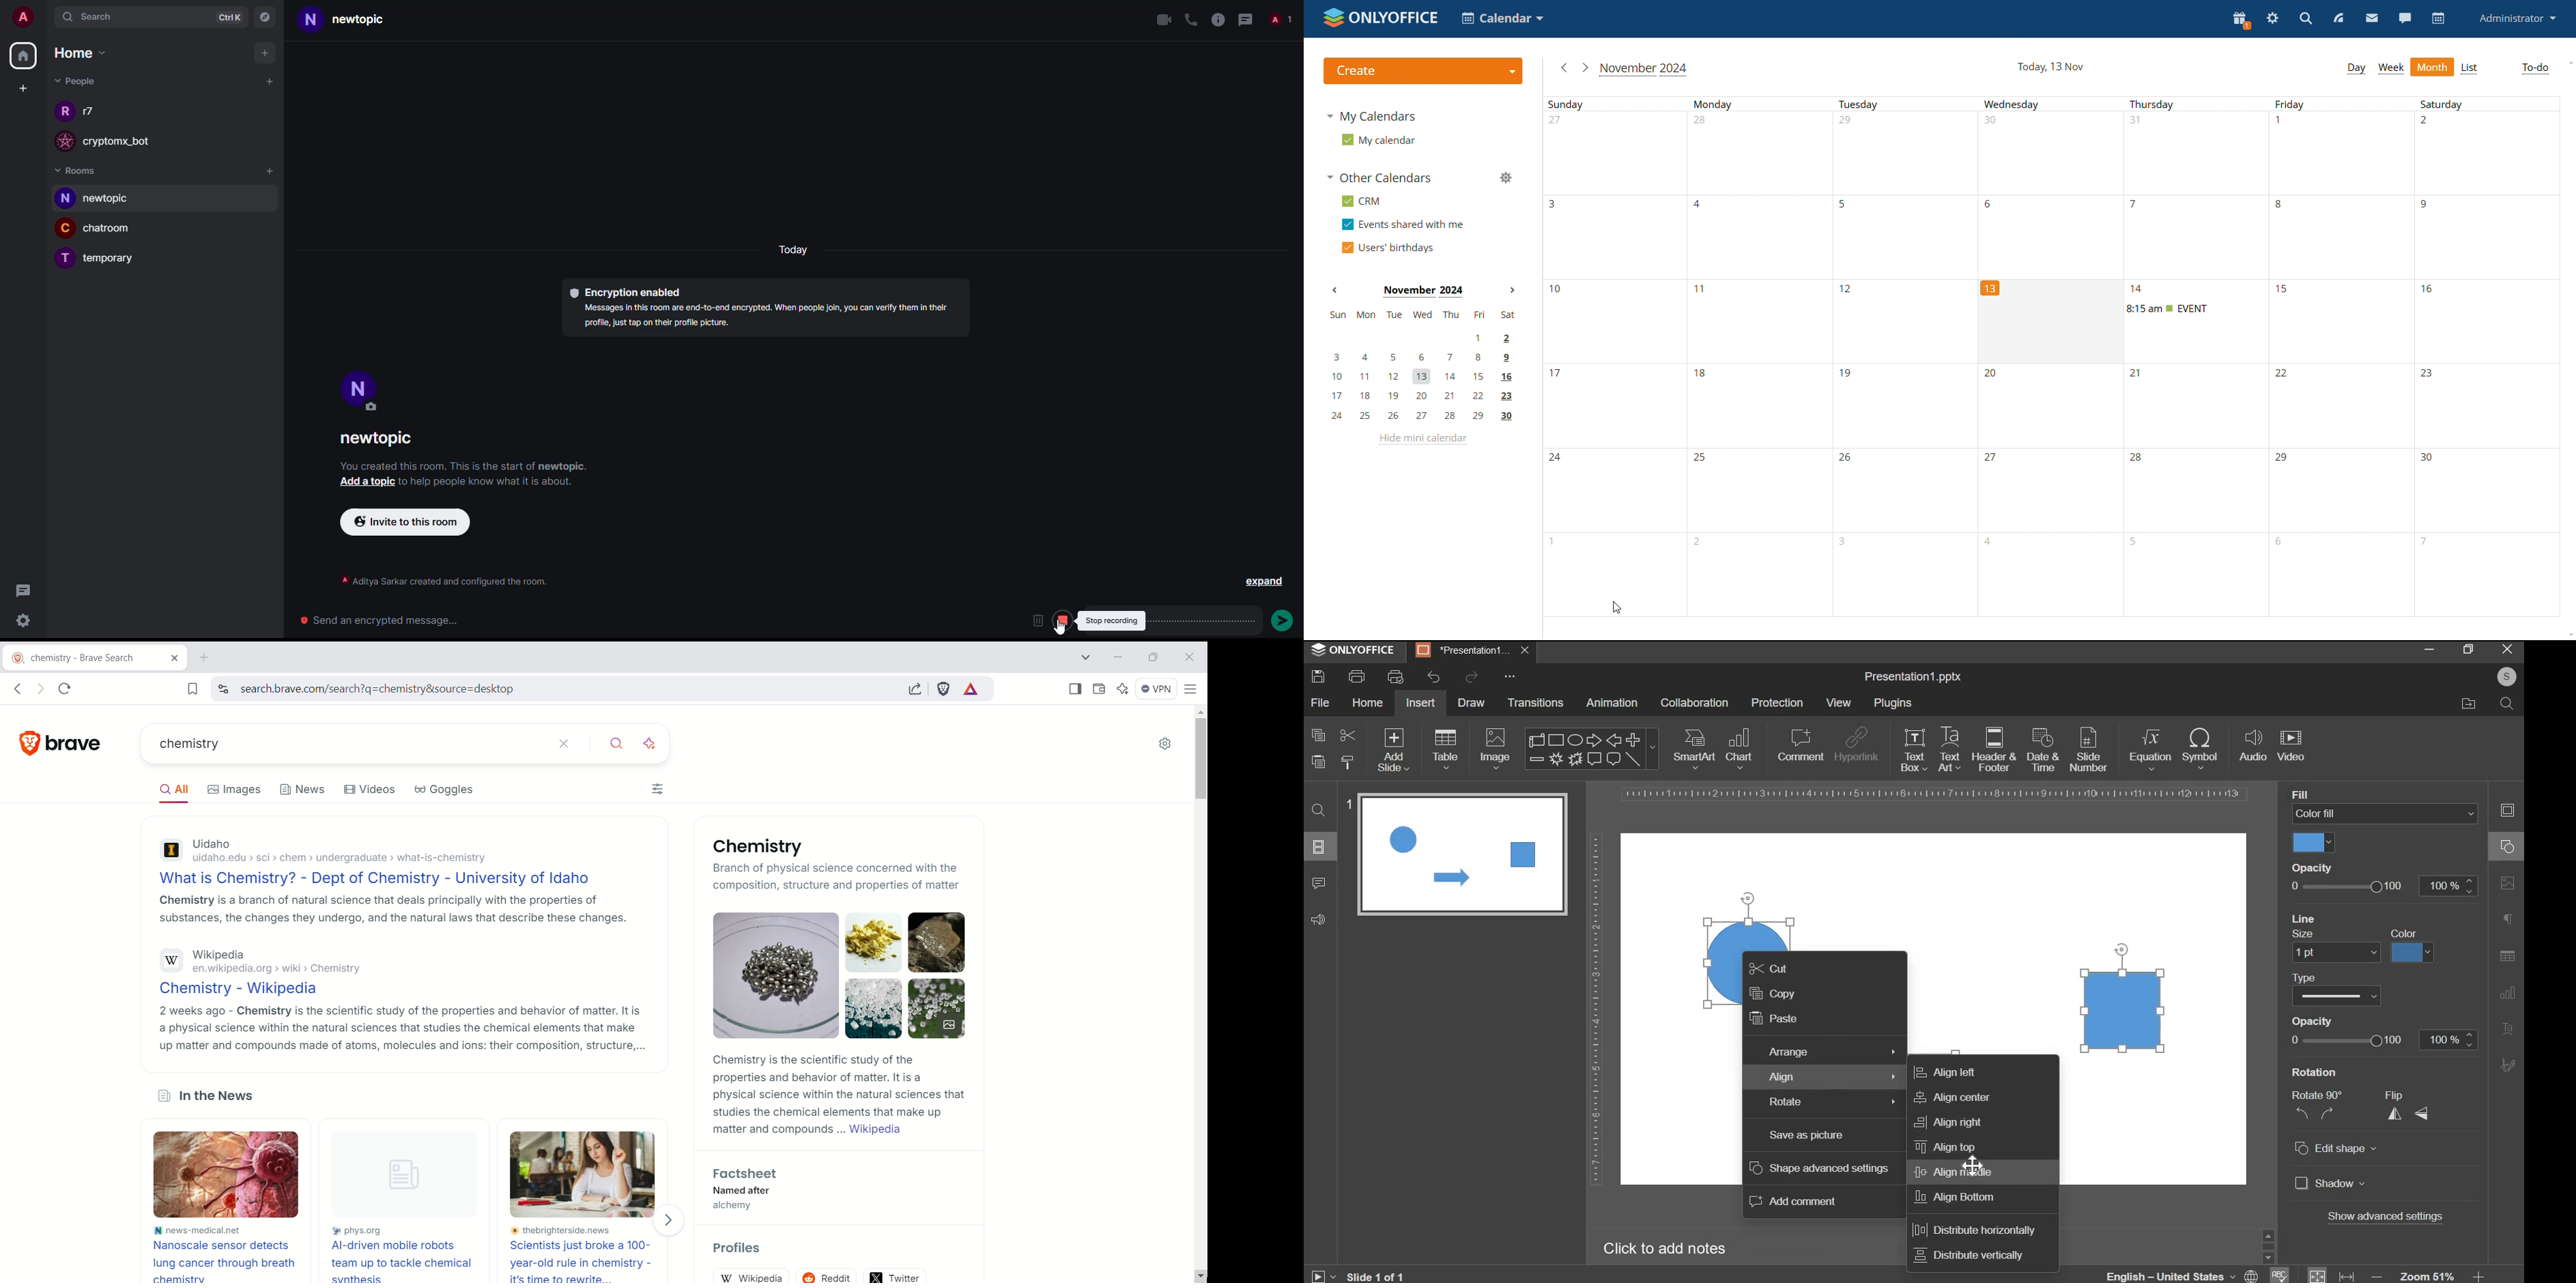 The image size is (2576, 1288). I want to click on dates of the month, so click(2060, 490).